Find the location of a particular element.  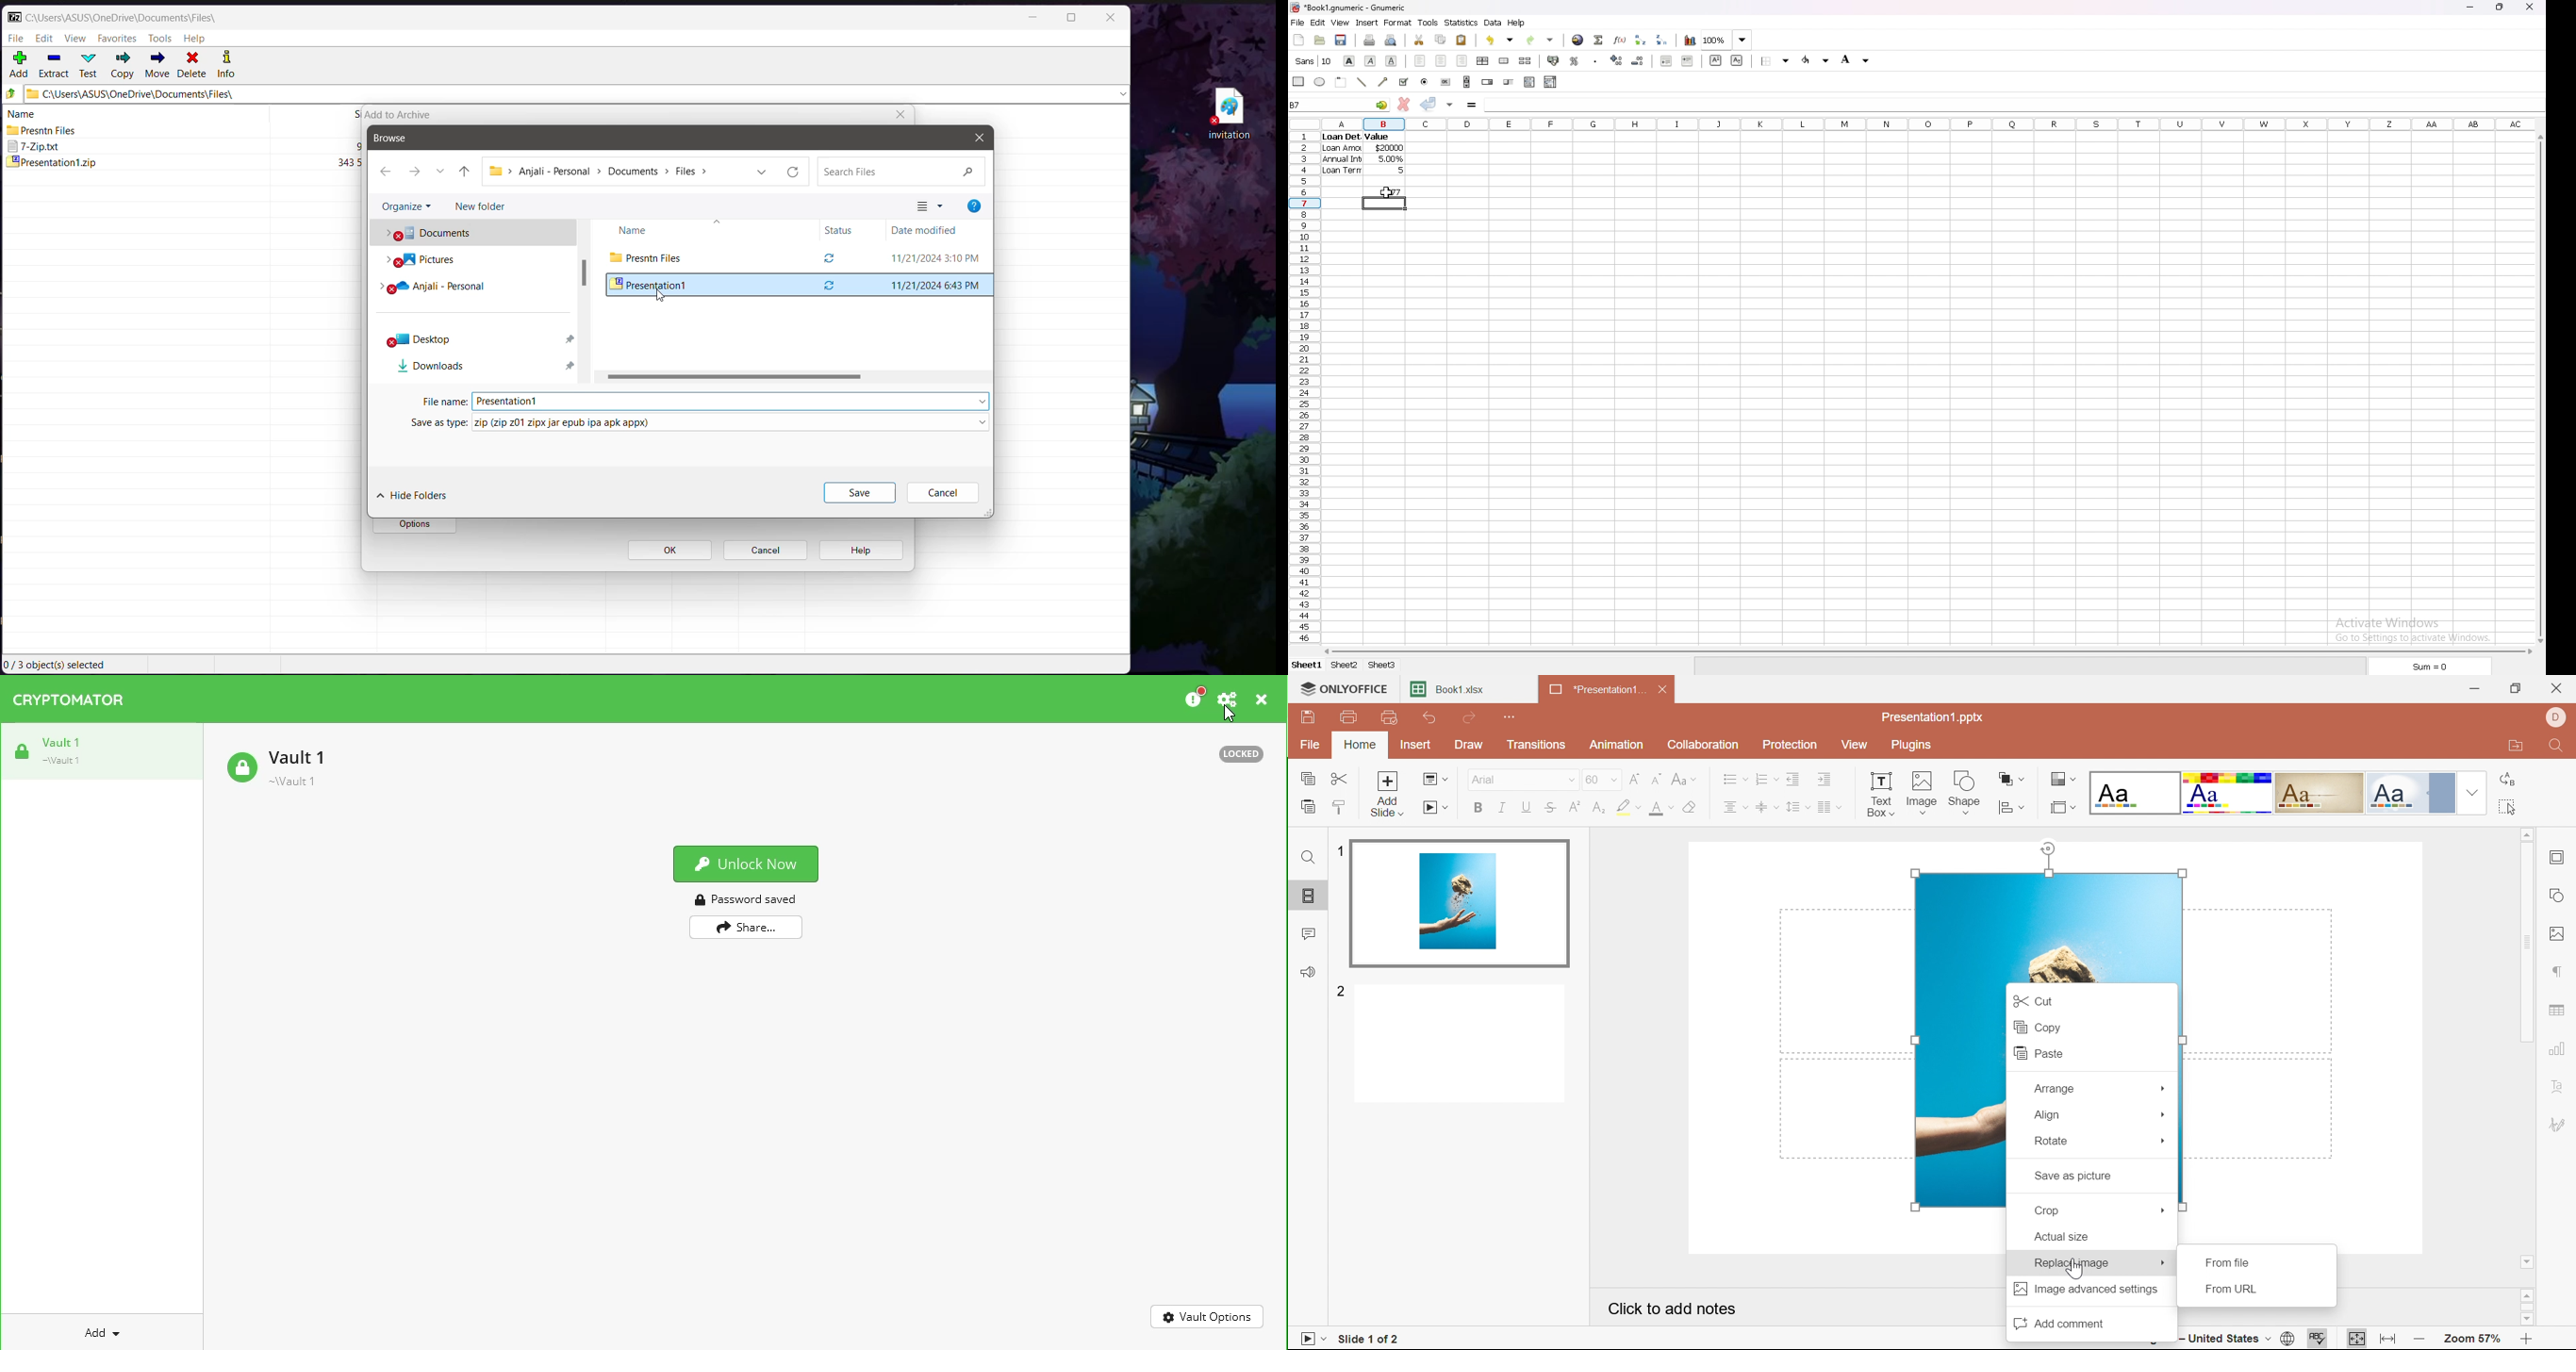

Comments is located at coordinates (1307, 933).